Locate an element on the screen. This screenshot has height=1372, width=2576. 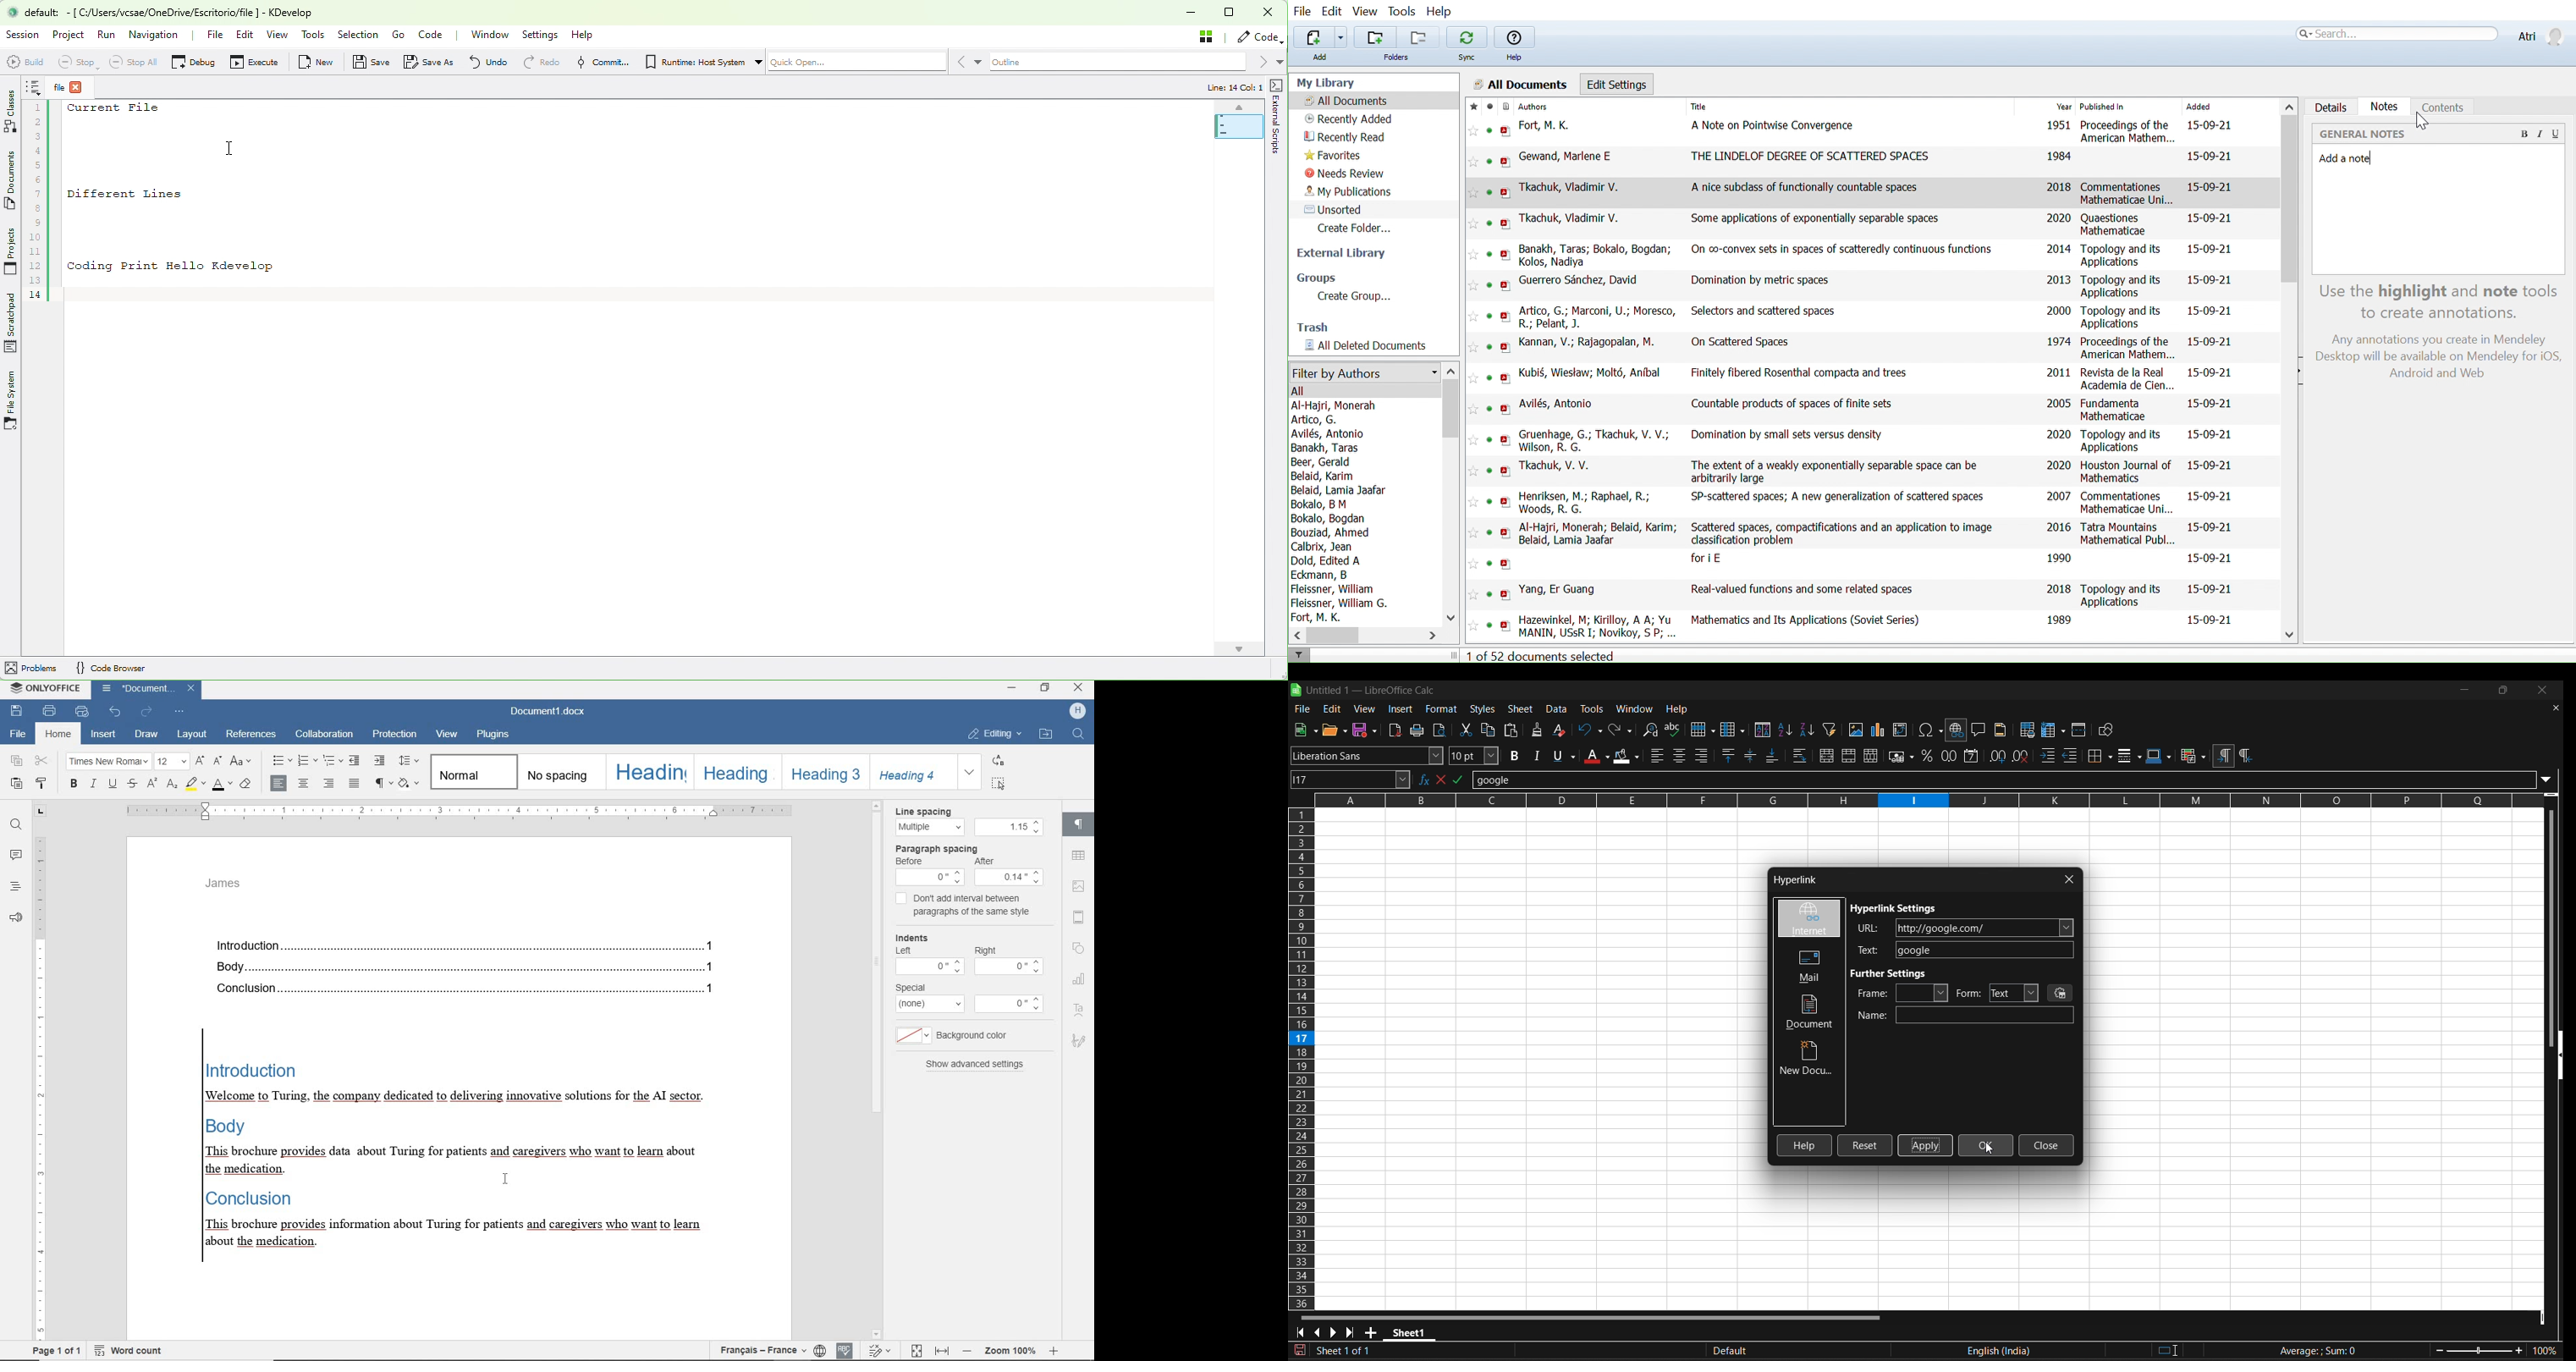
Mark as favorite is located at coordinates (1471, 107).